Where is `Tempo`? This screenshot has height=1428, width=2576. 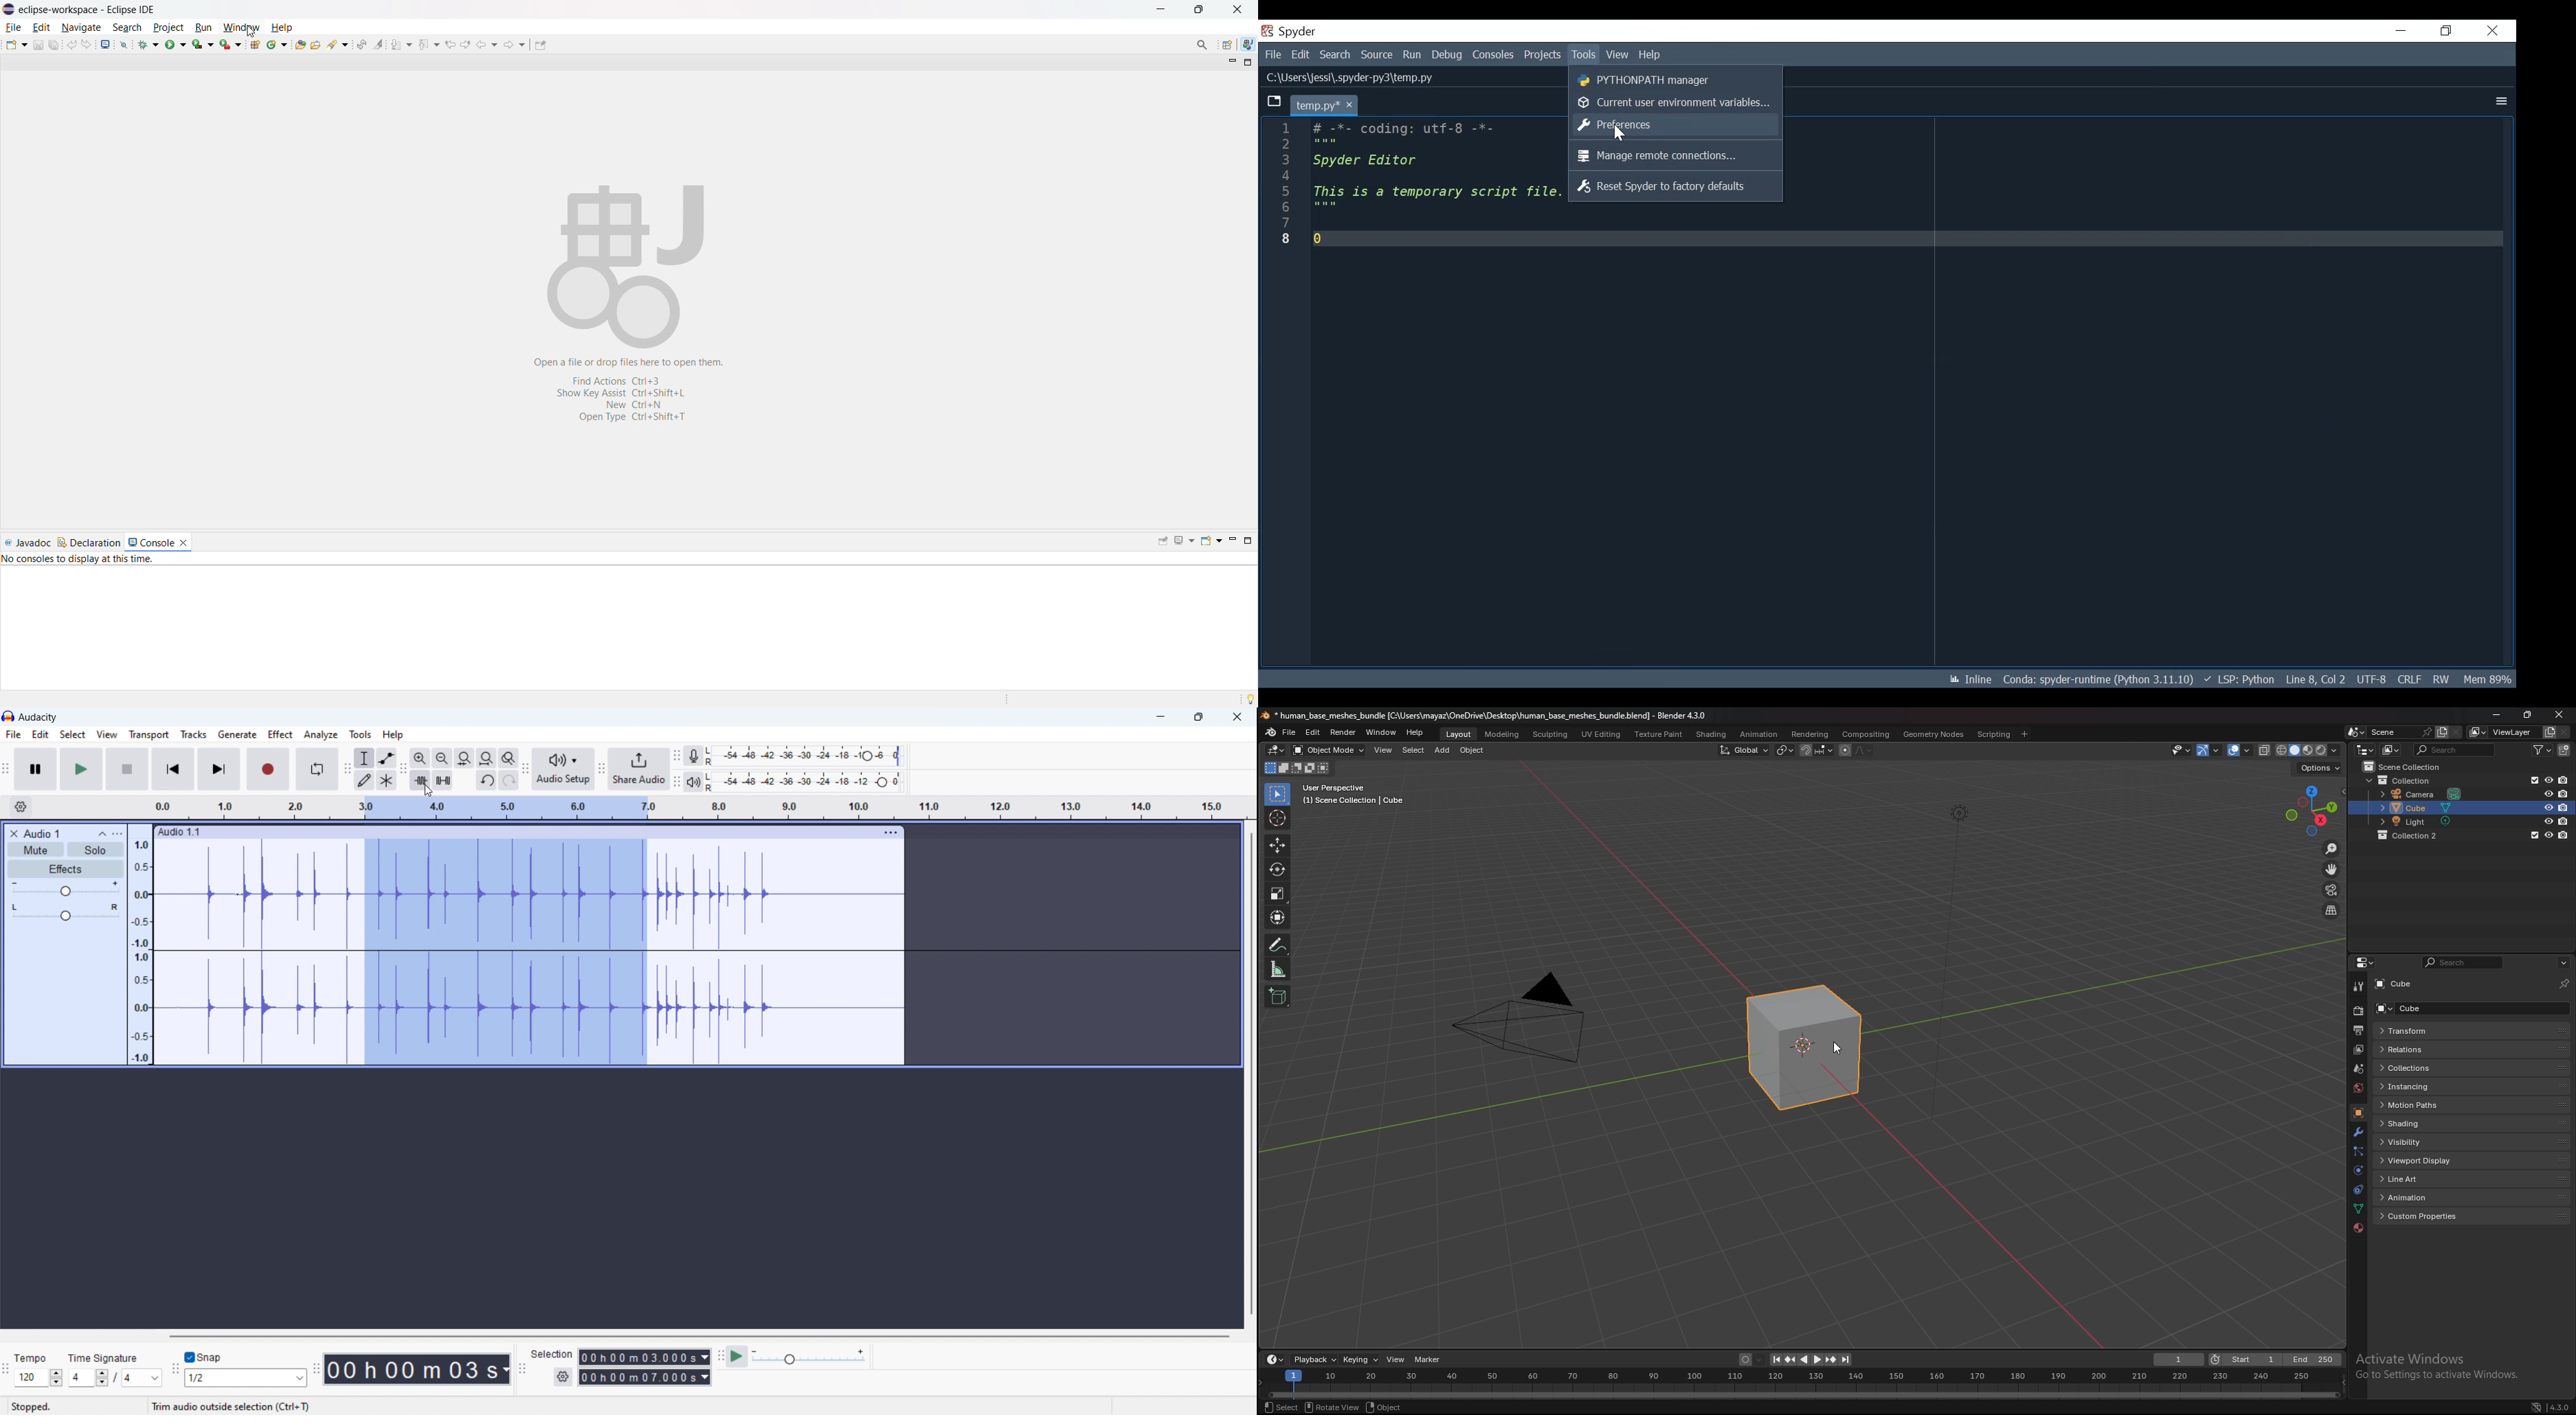
Tempo is located at coordinates (34, 1357).